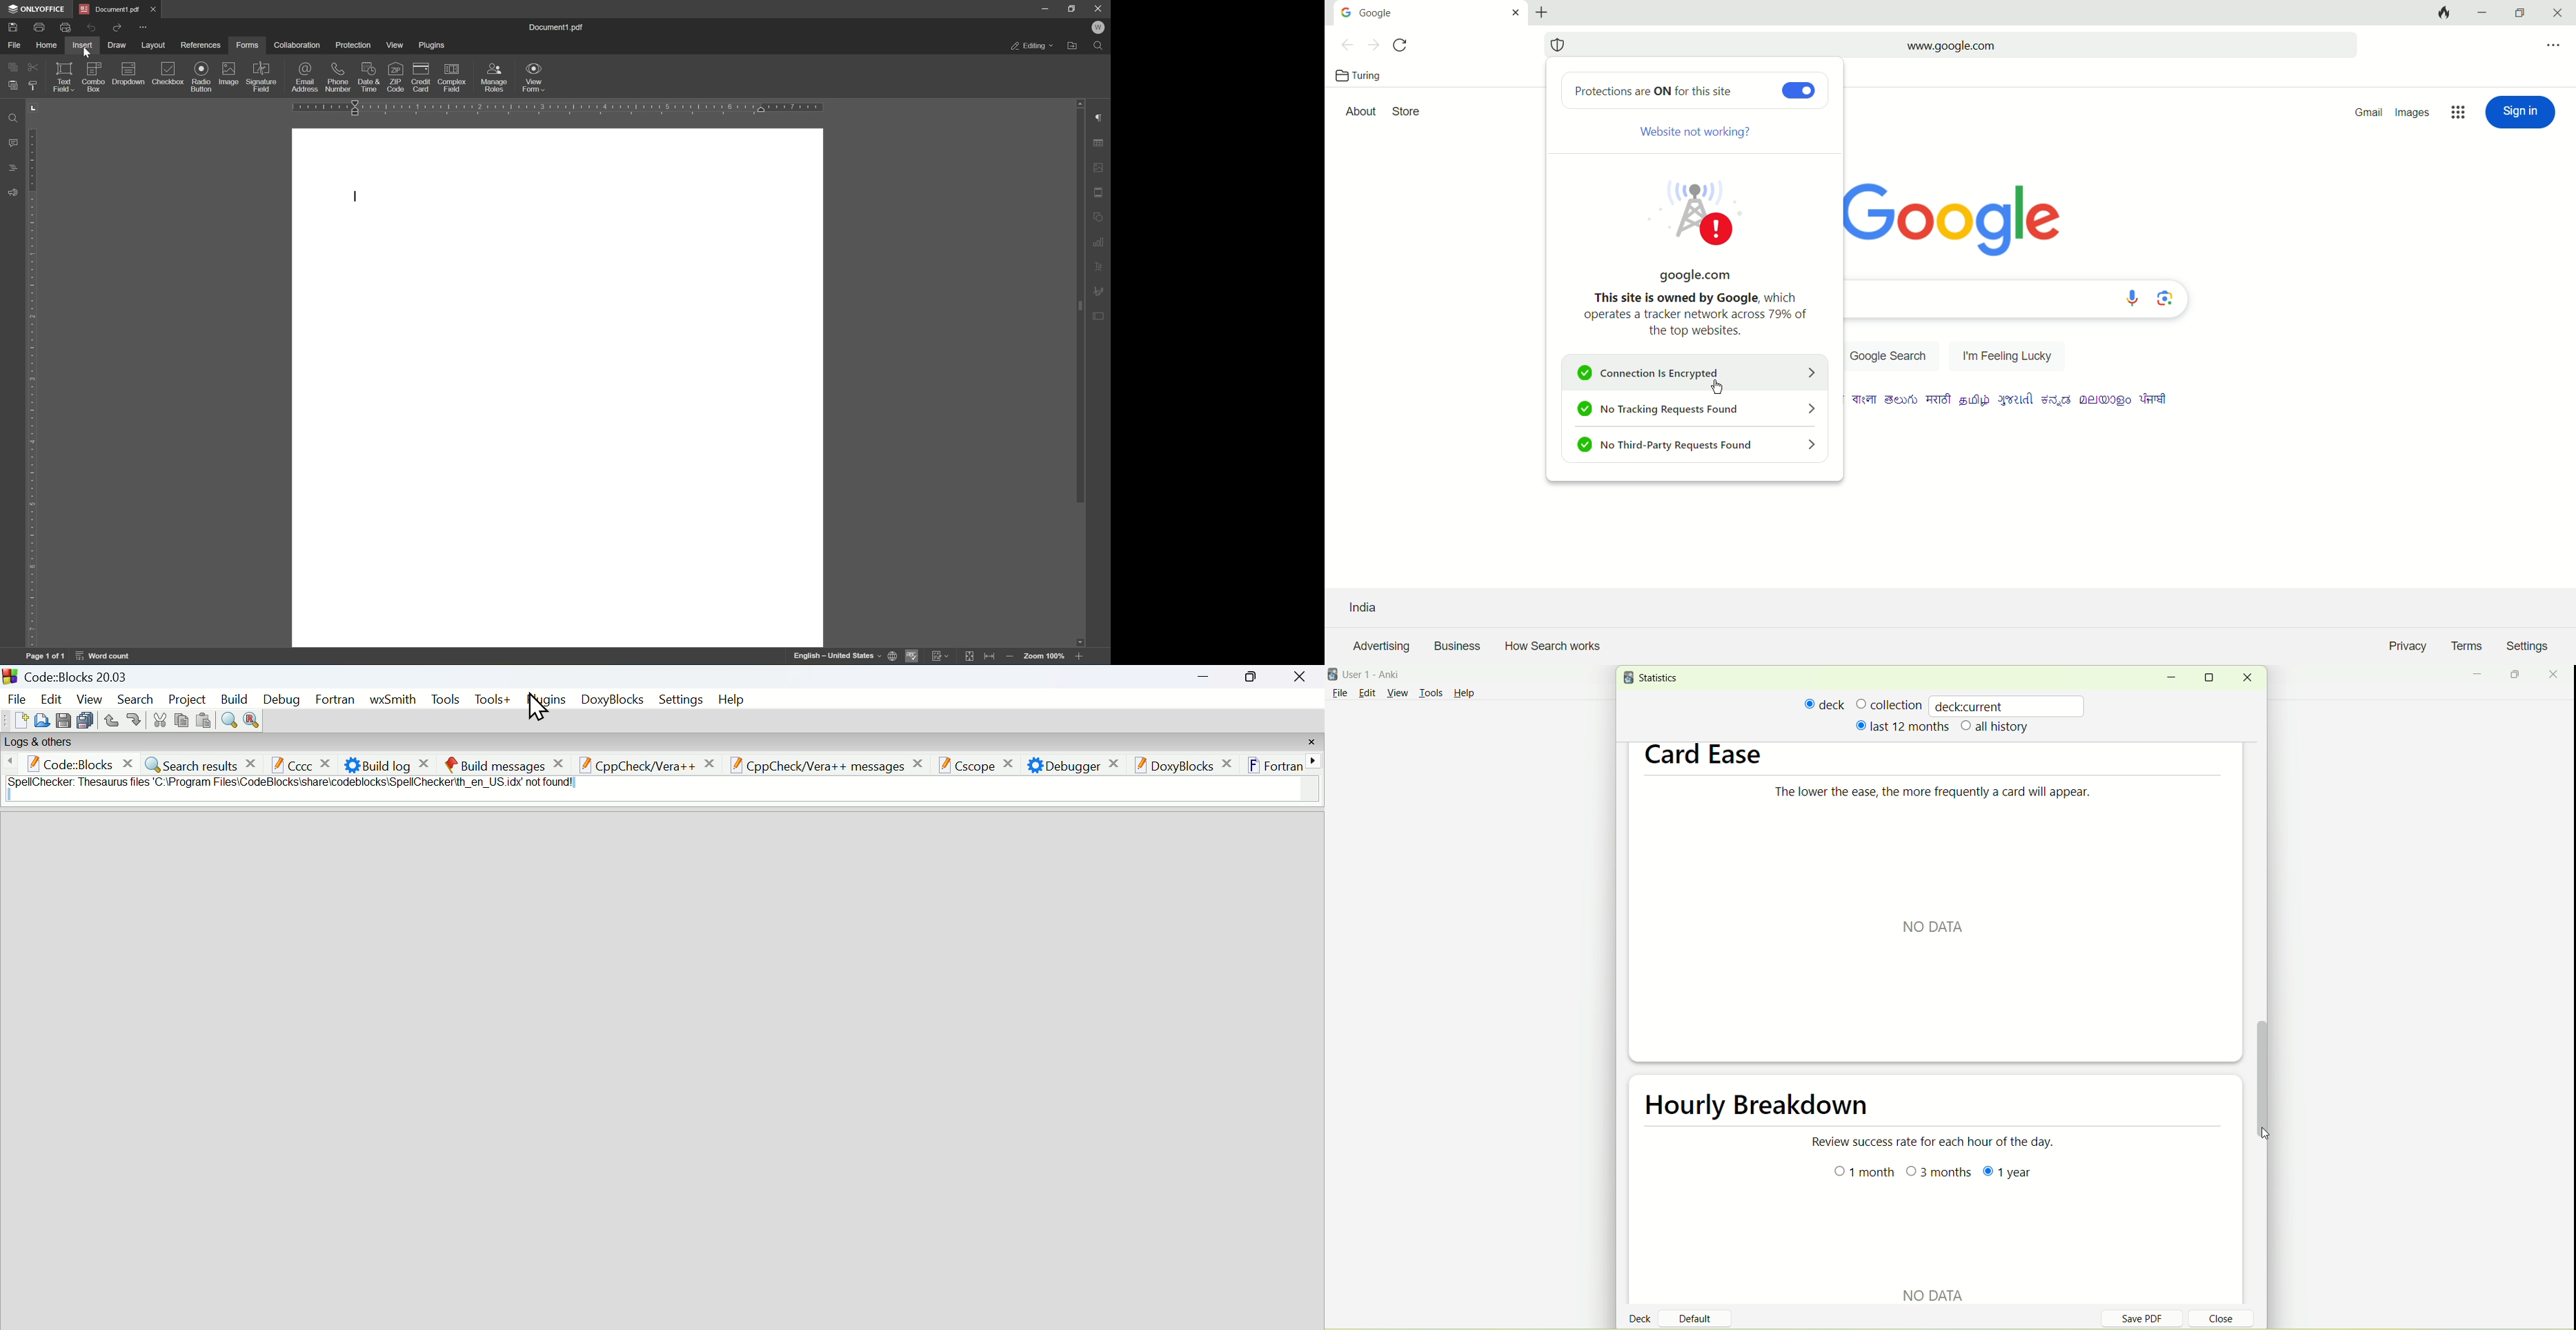 The image size is (2576, 1344). What do you see at coordinates (978, 762) in the screenshot?
I see `C scope` at bounding box center [978, 762].